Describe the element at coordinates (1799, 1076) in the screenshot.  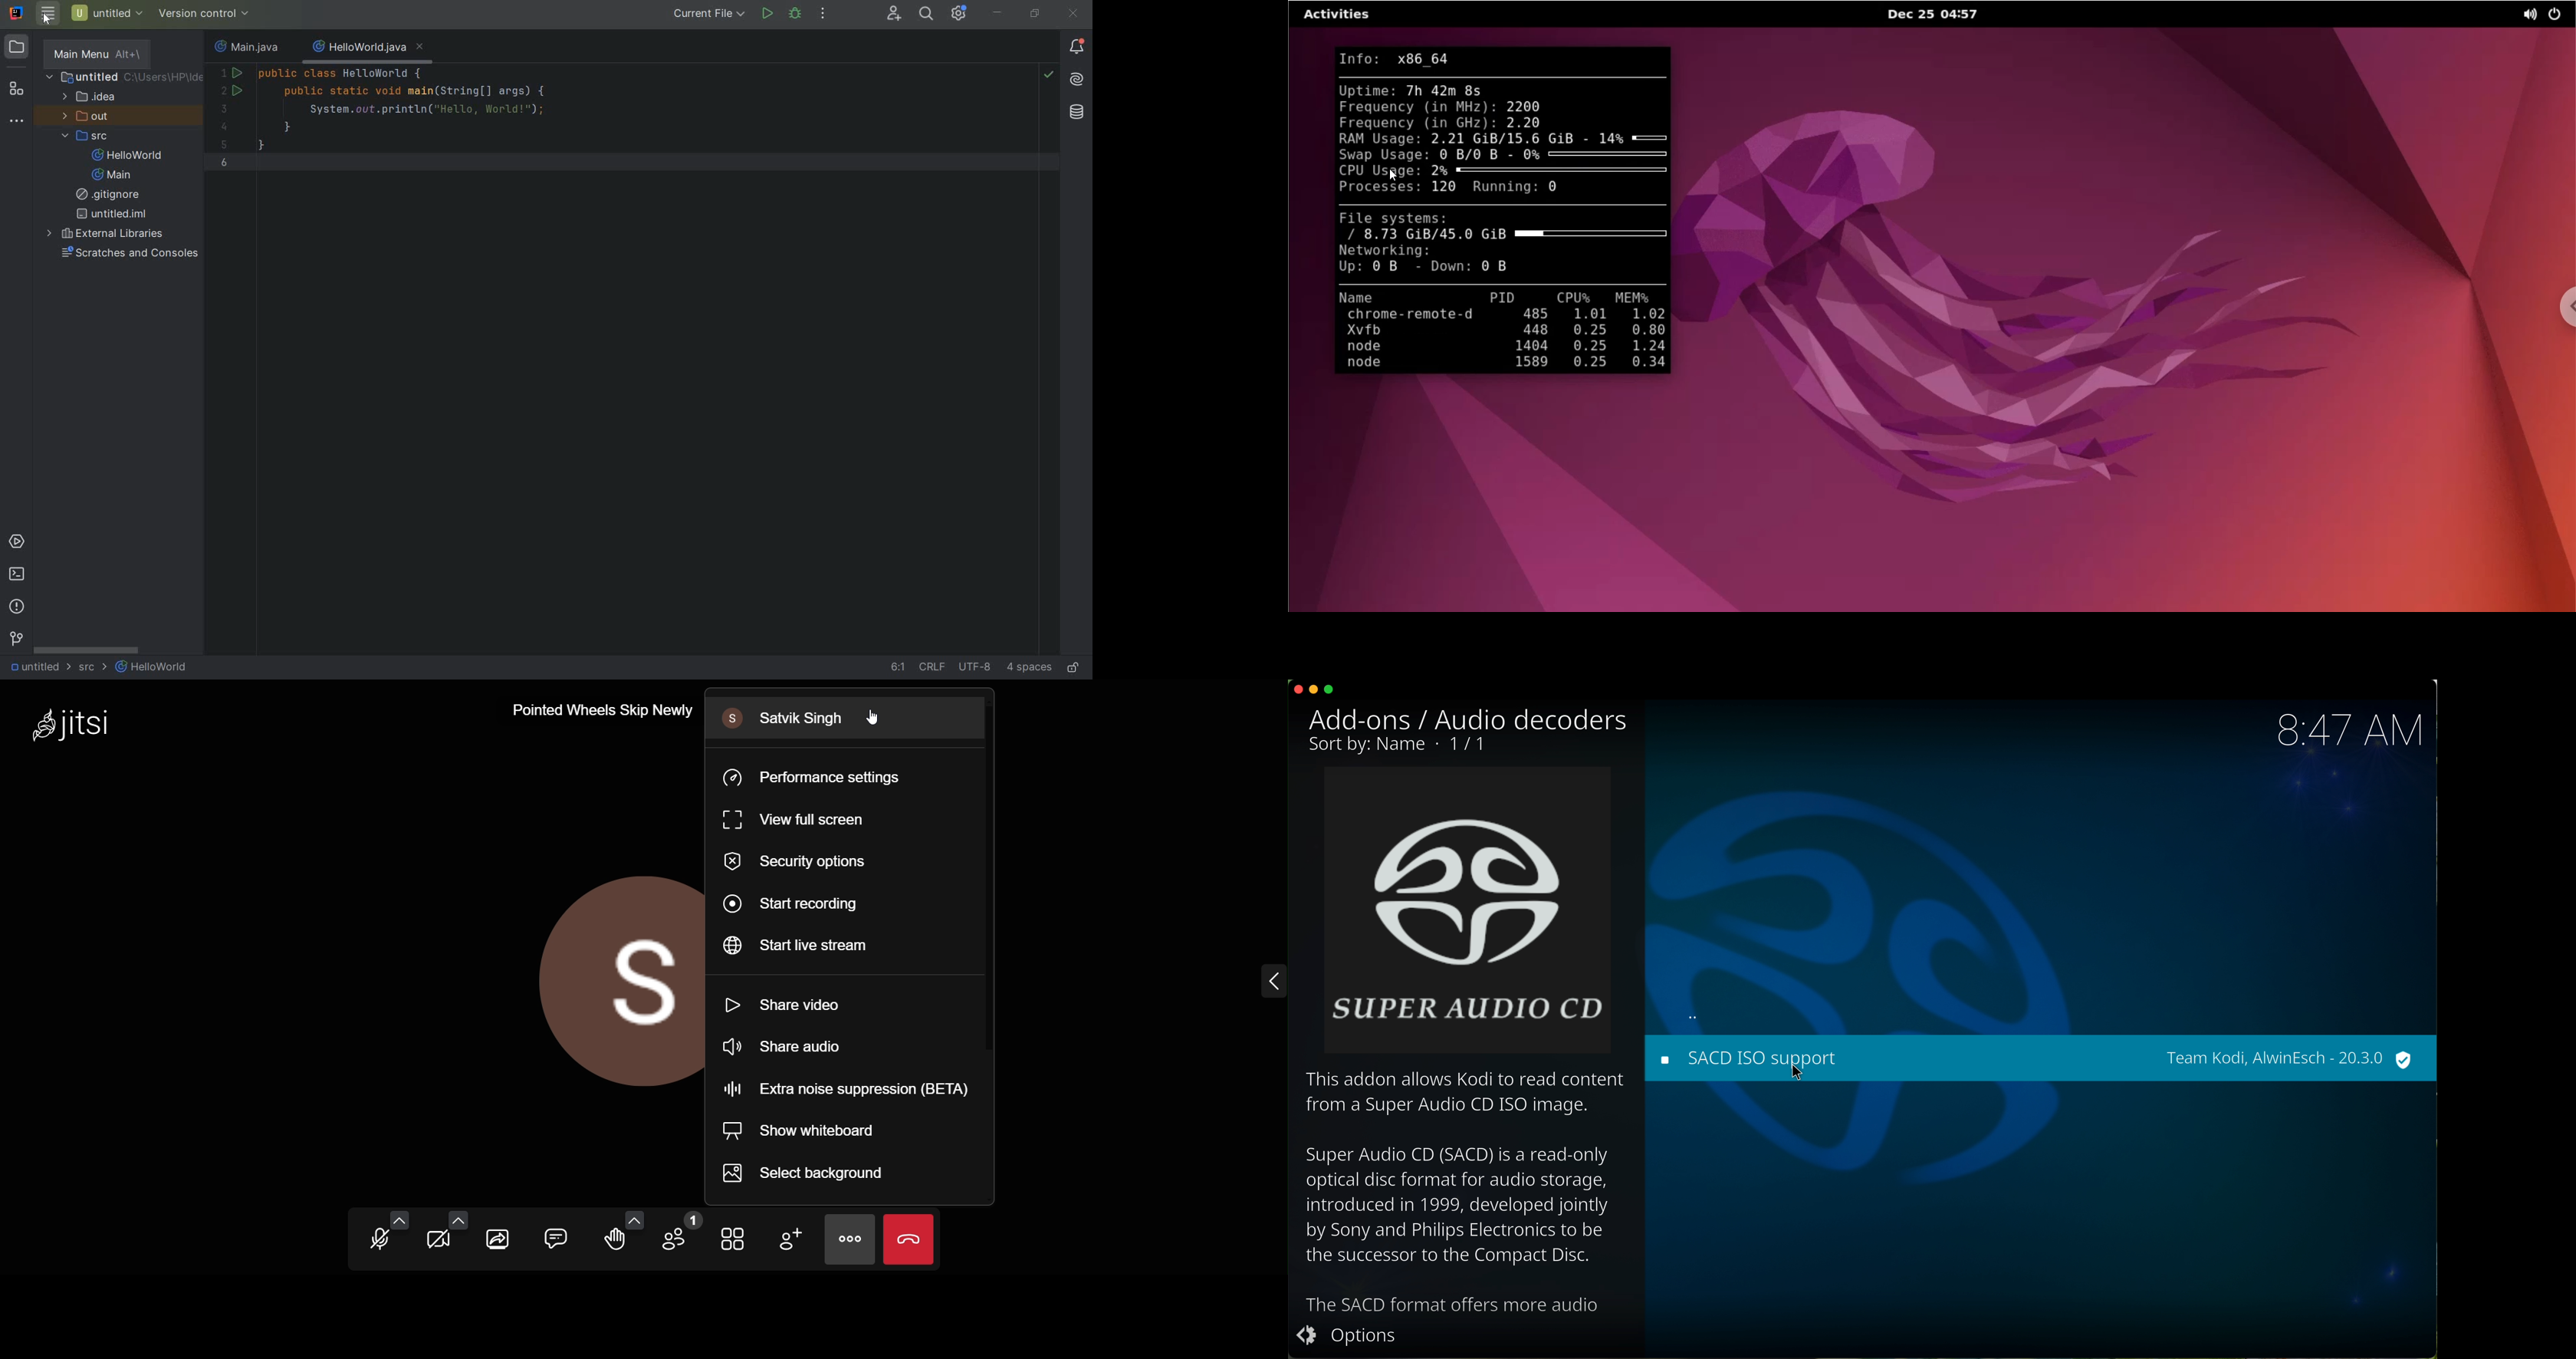
I see `cursor` at that location.